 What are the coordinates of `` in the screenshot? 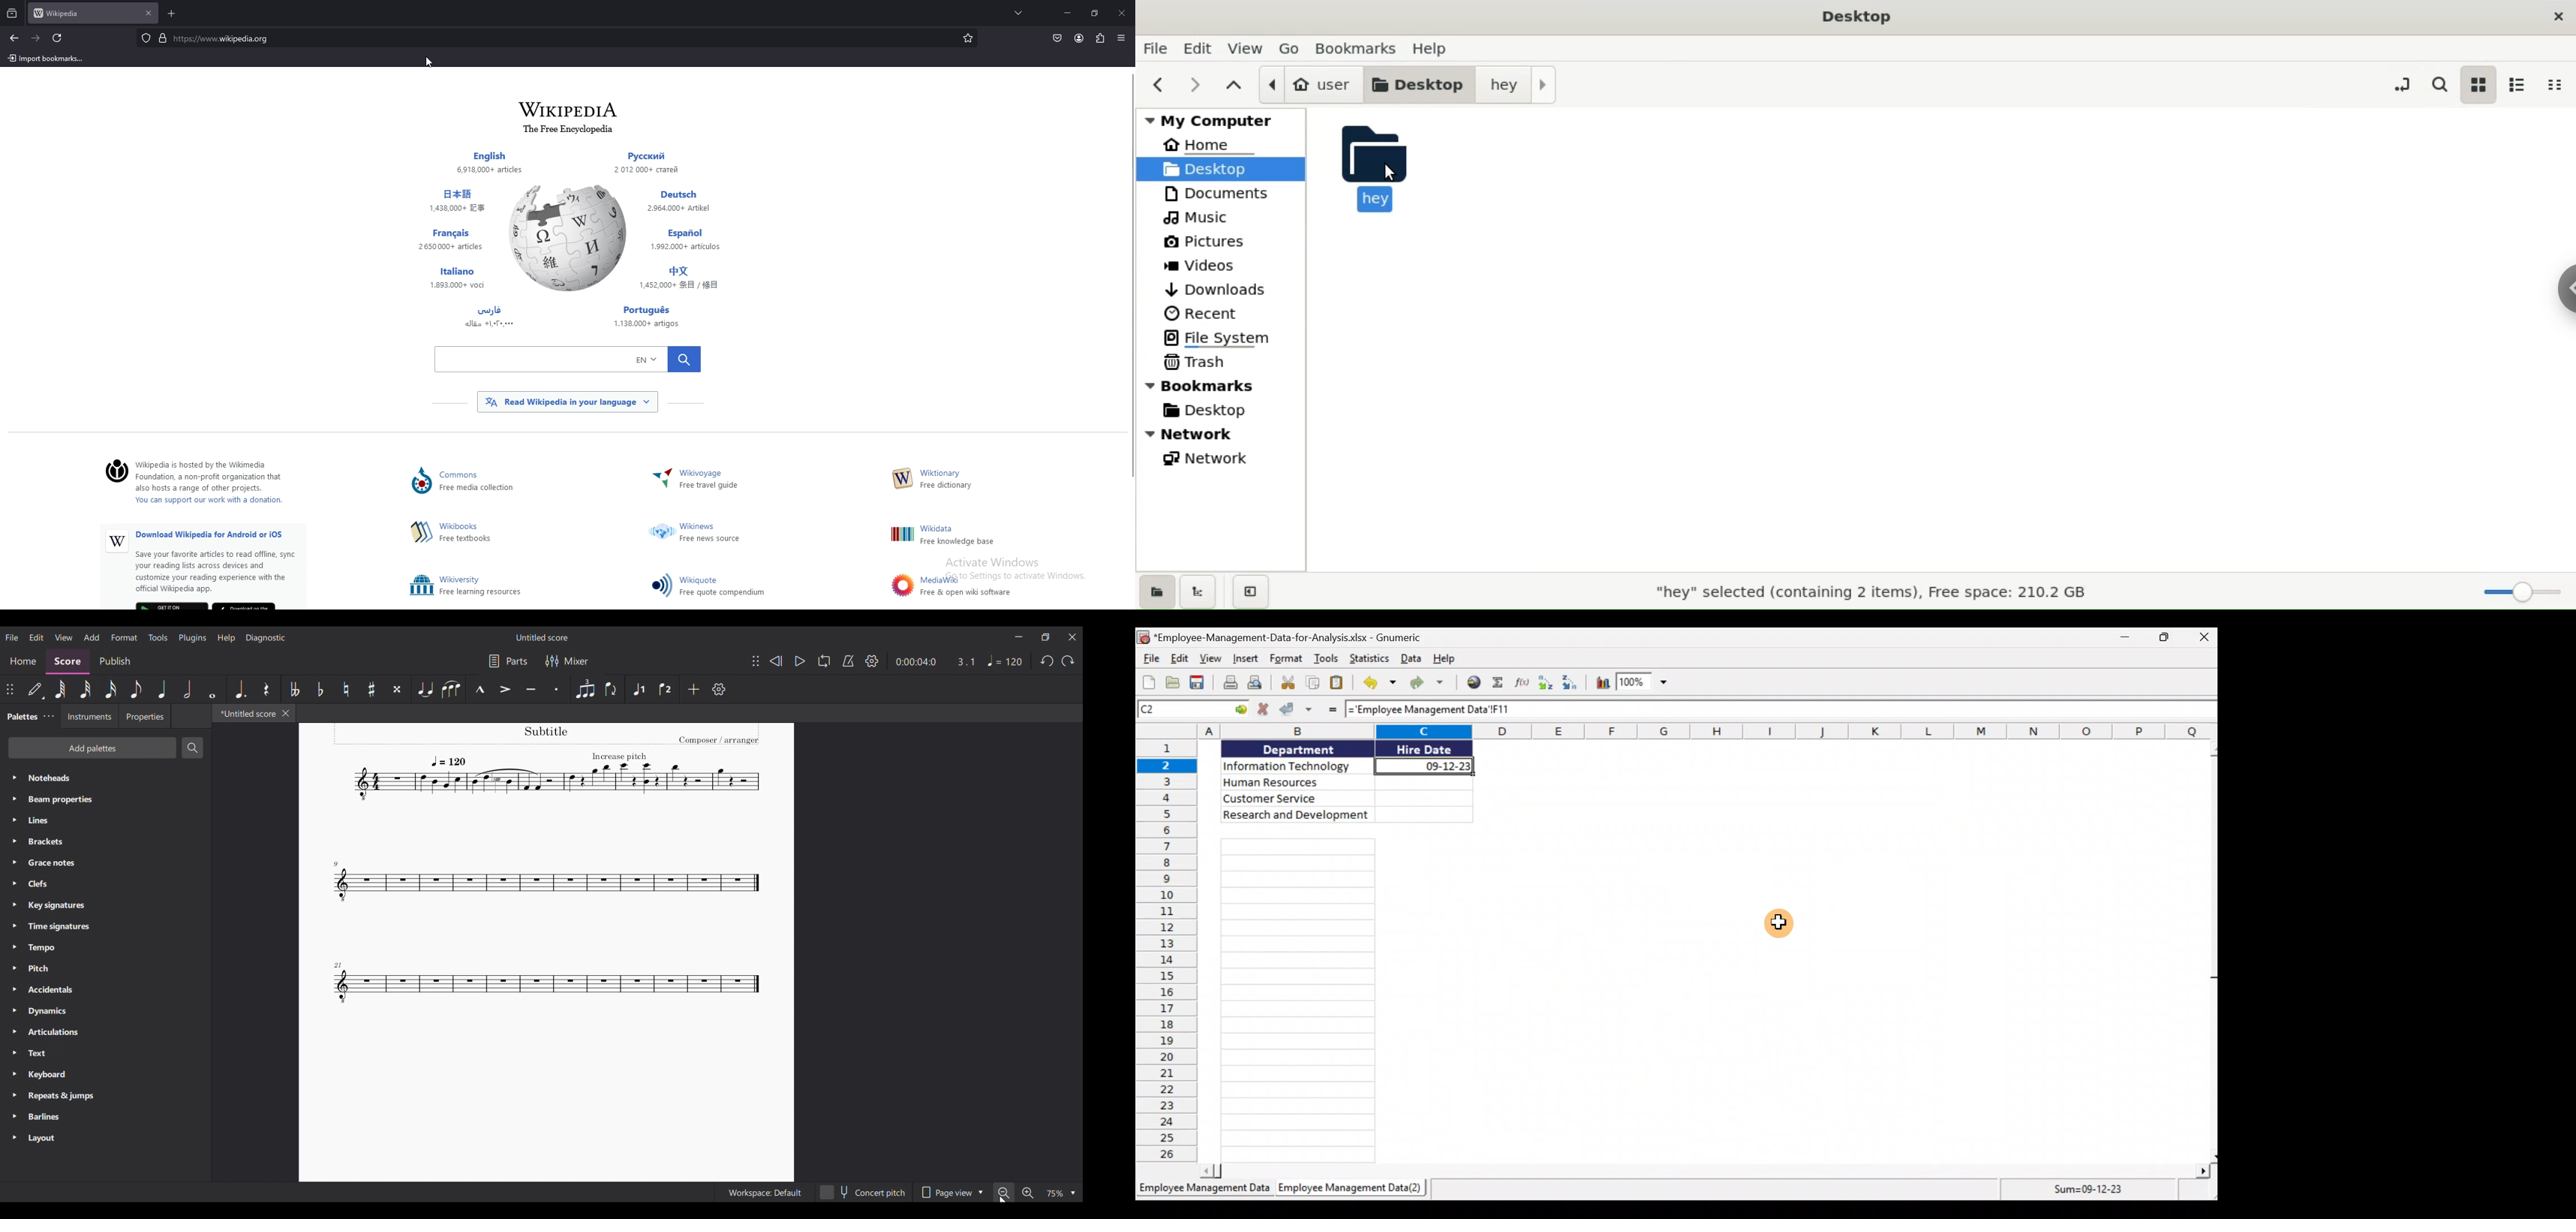 It's located at (901, 585).